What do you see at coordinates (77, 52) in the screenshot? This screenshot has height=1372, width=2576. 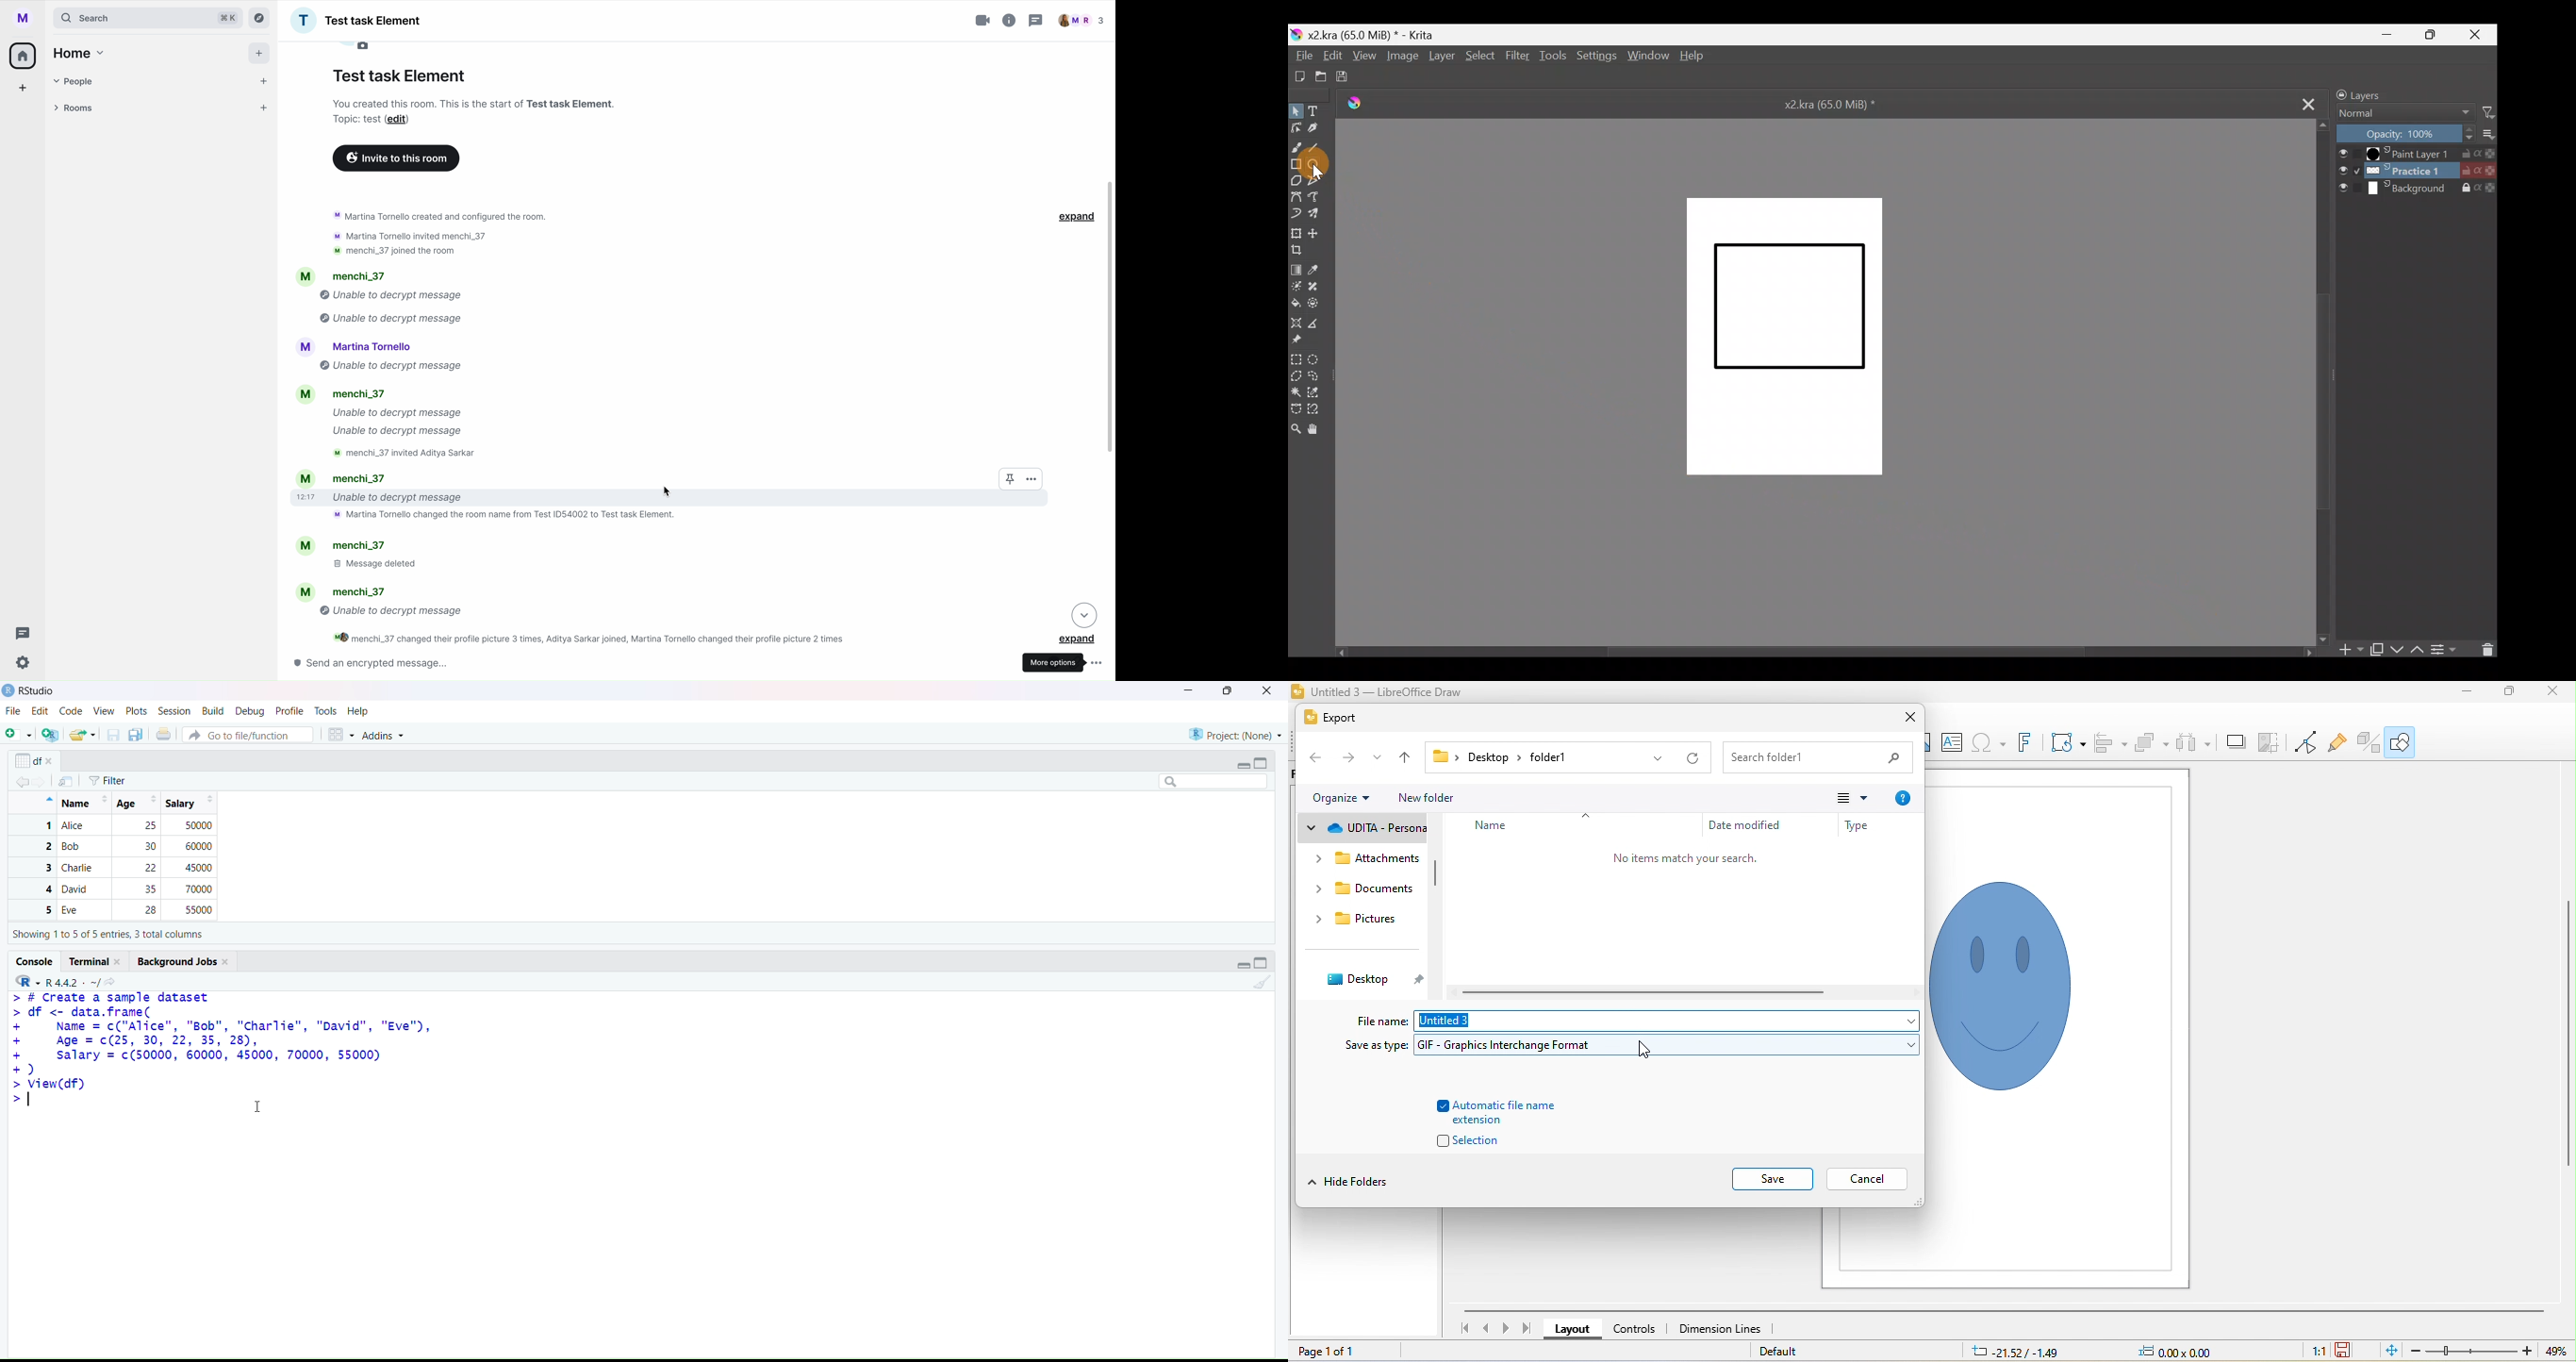 I see `home` at bounding box center [77, 52].